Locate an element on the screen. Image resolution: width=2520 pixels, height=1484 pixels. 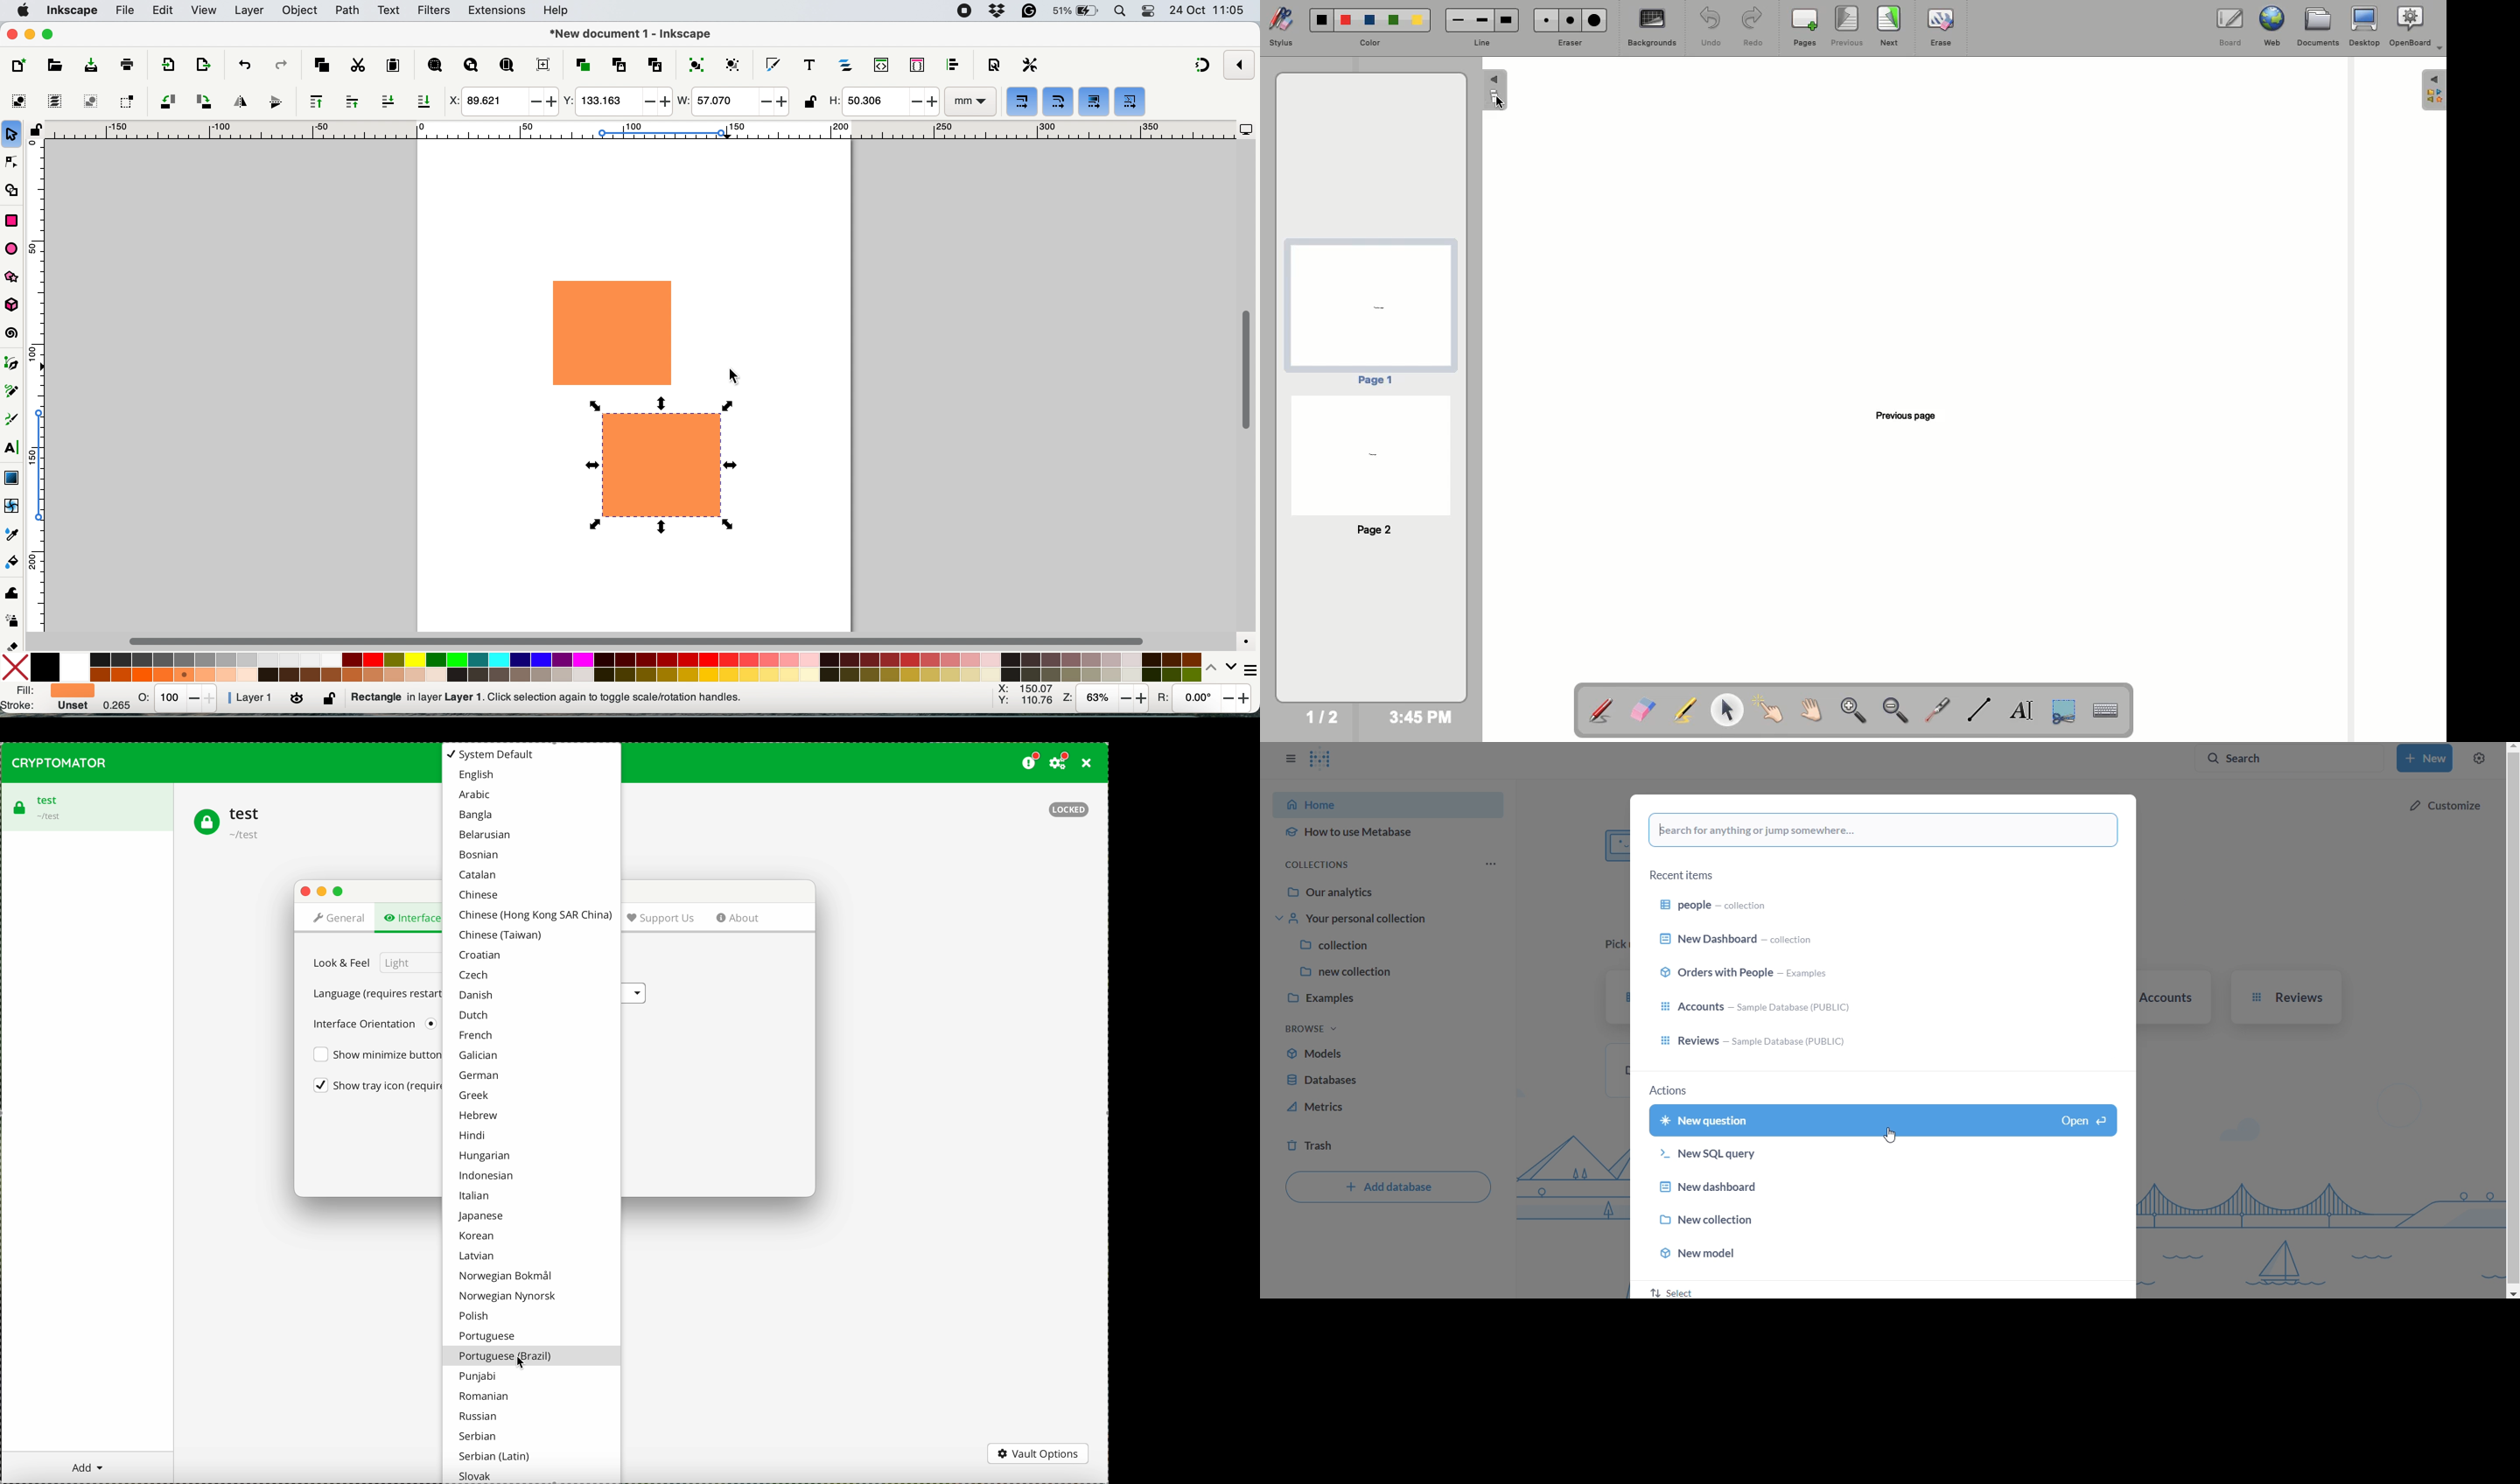
align and distribute is located at coordinates (952, 65).